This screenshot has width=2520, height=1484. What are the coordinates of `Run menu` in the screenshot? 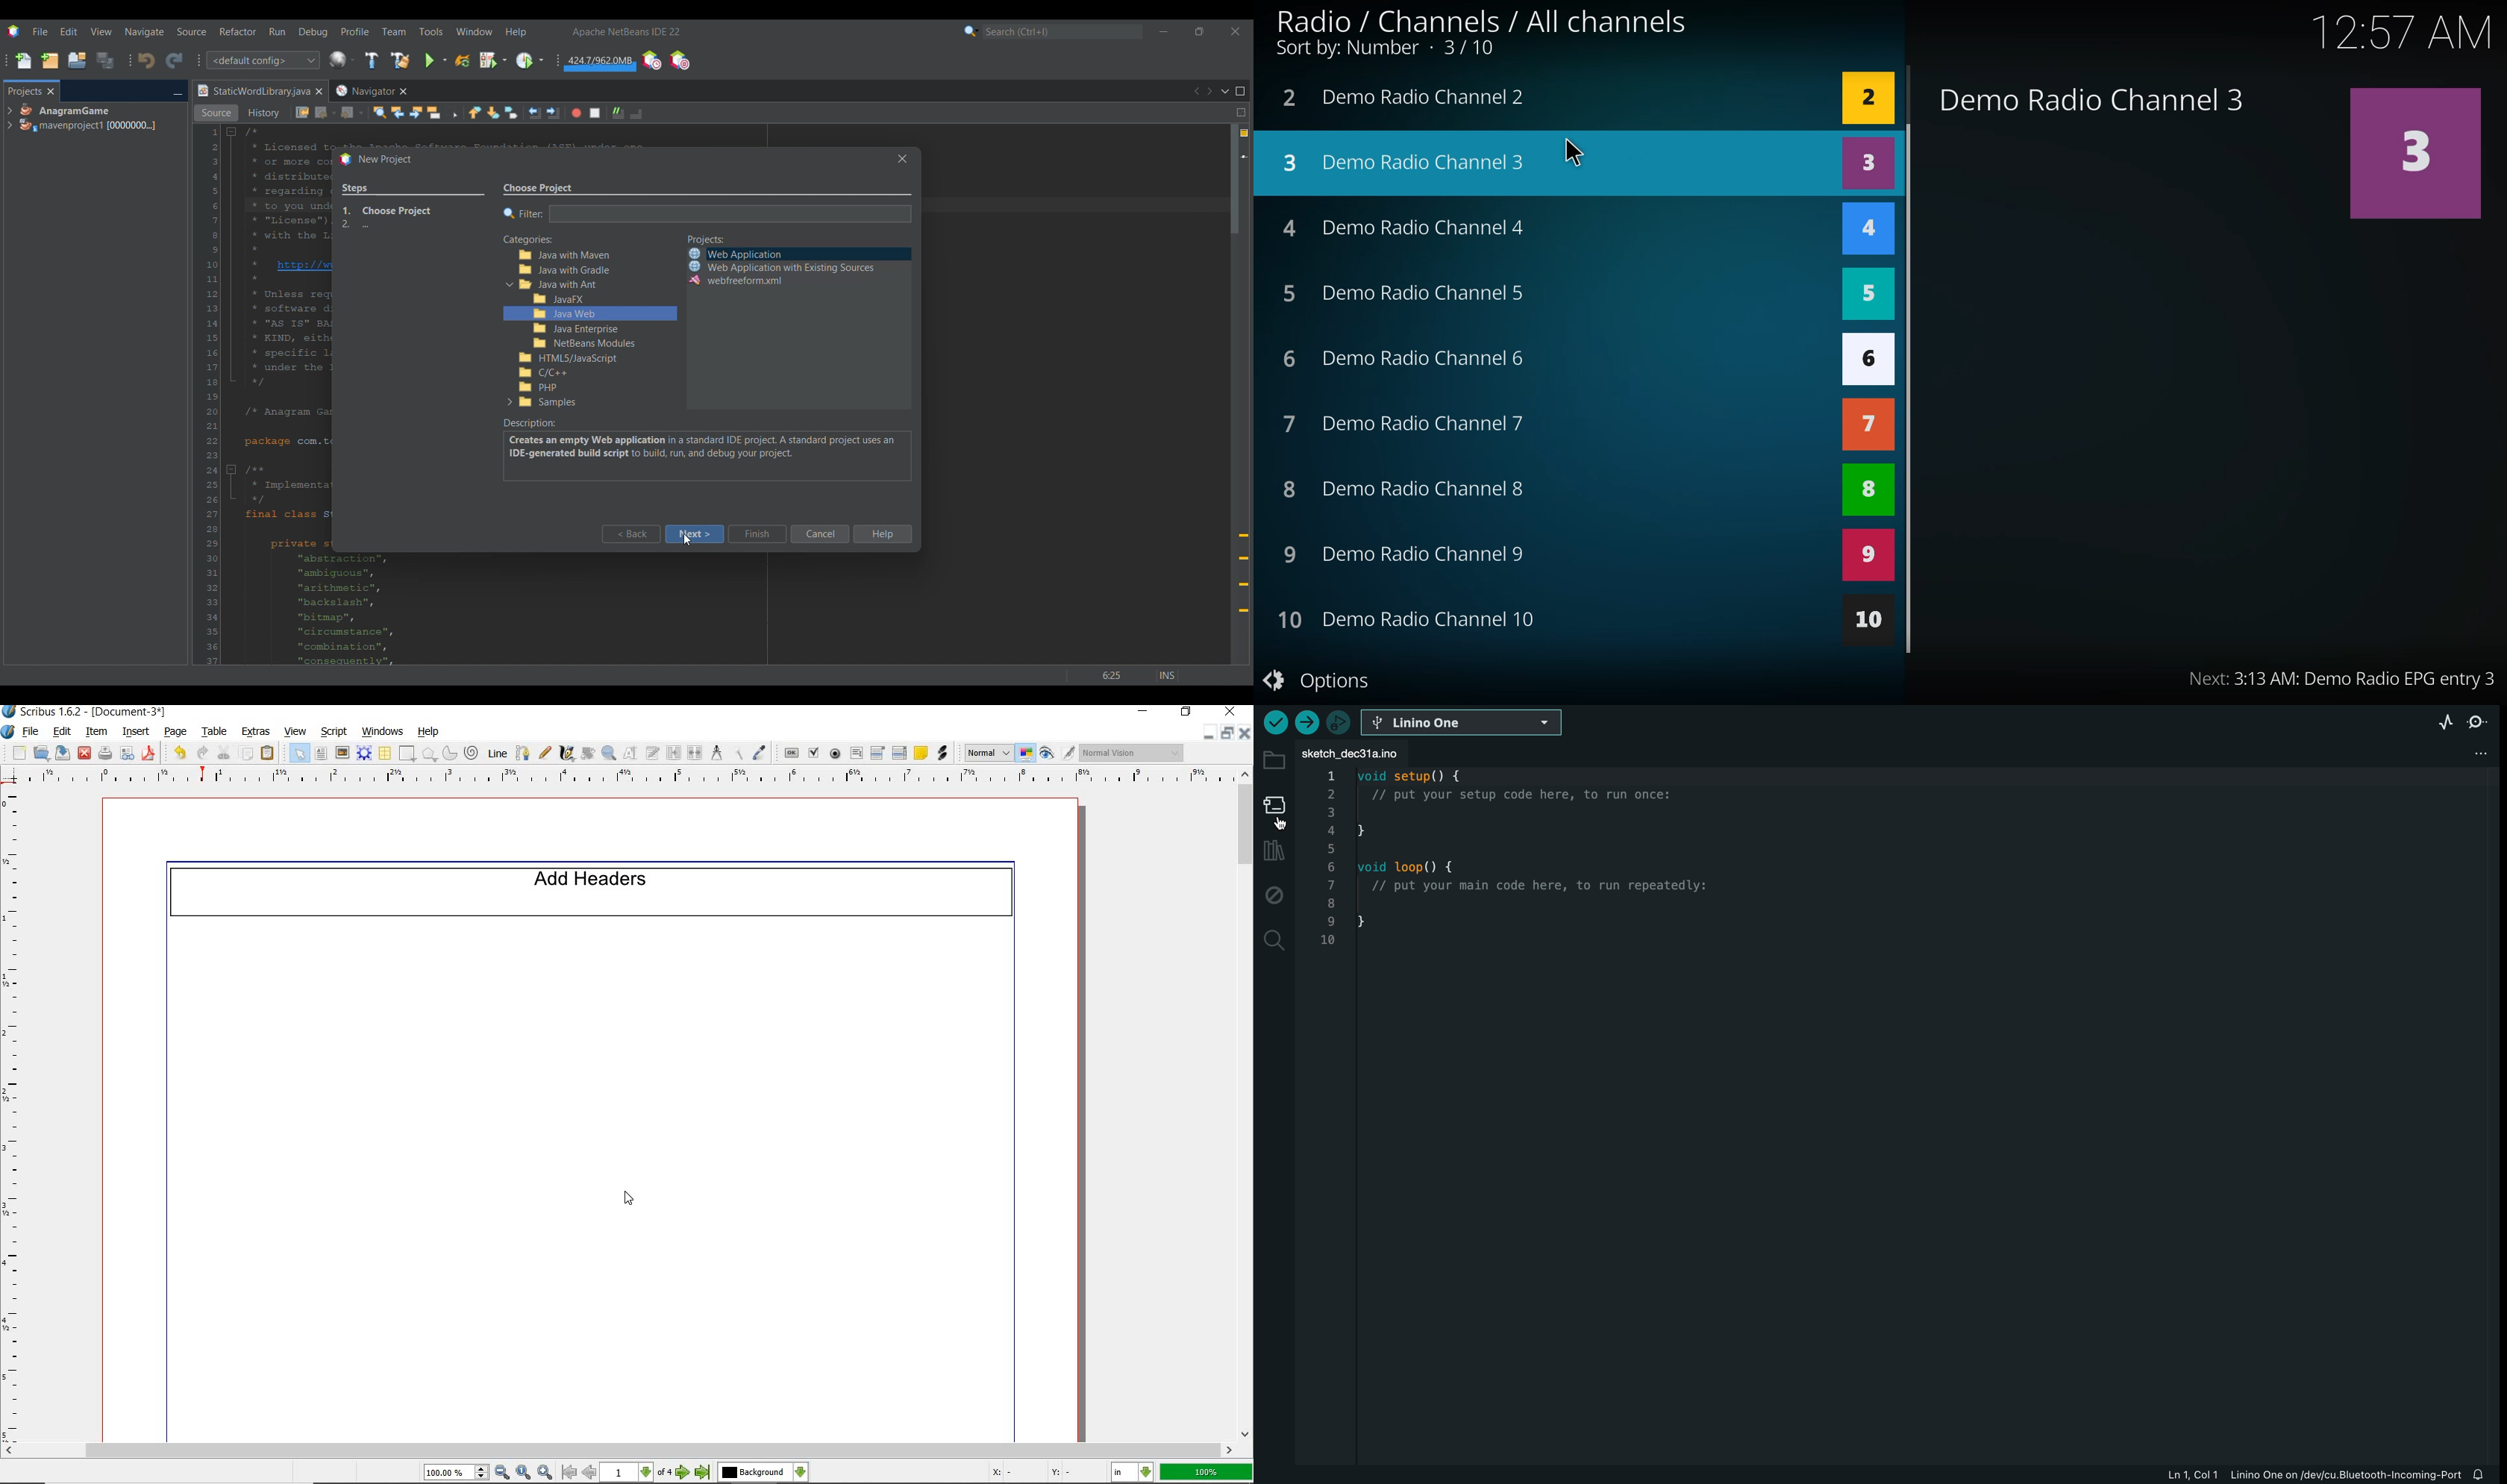 It's located at (277, 31).